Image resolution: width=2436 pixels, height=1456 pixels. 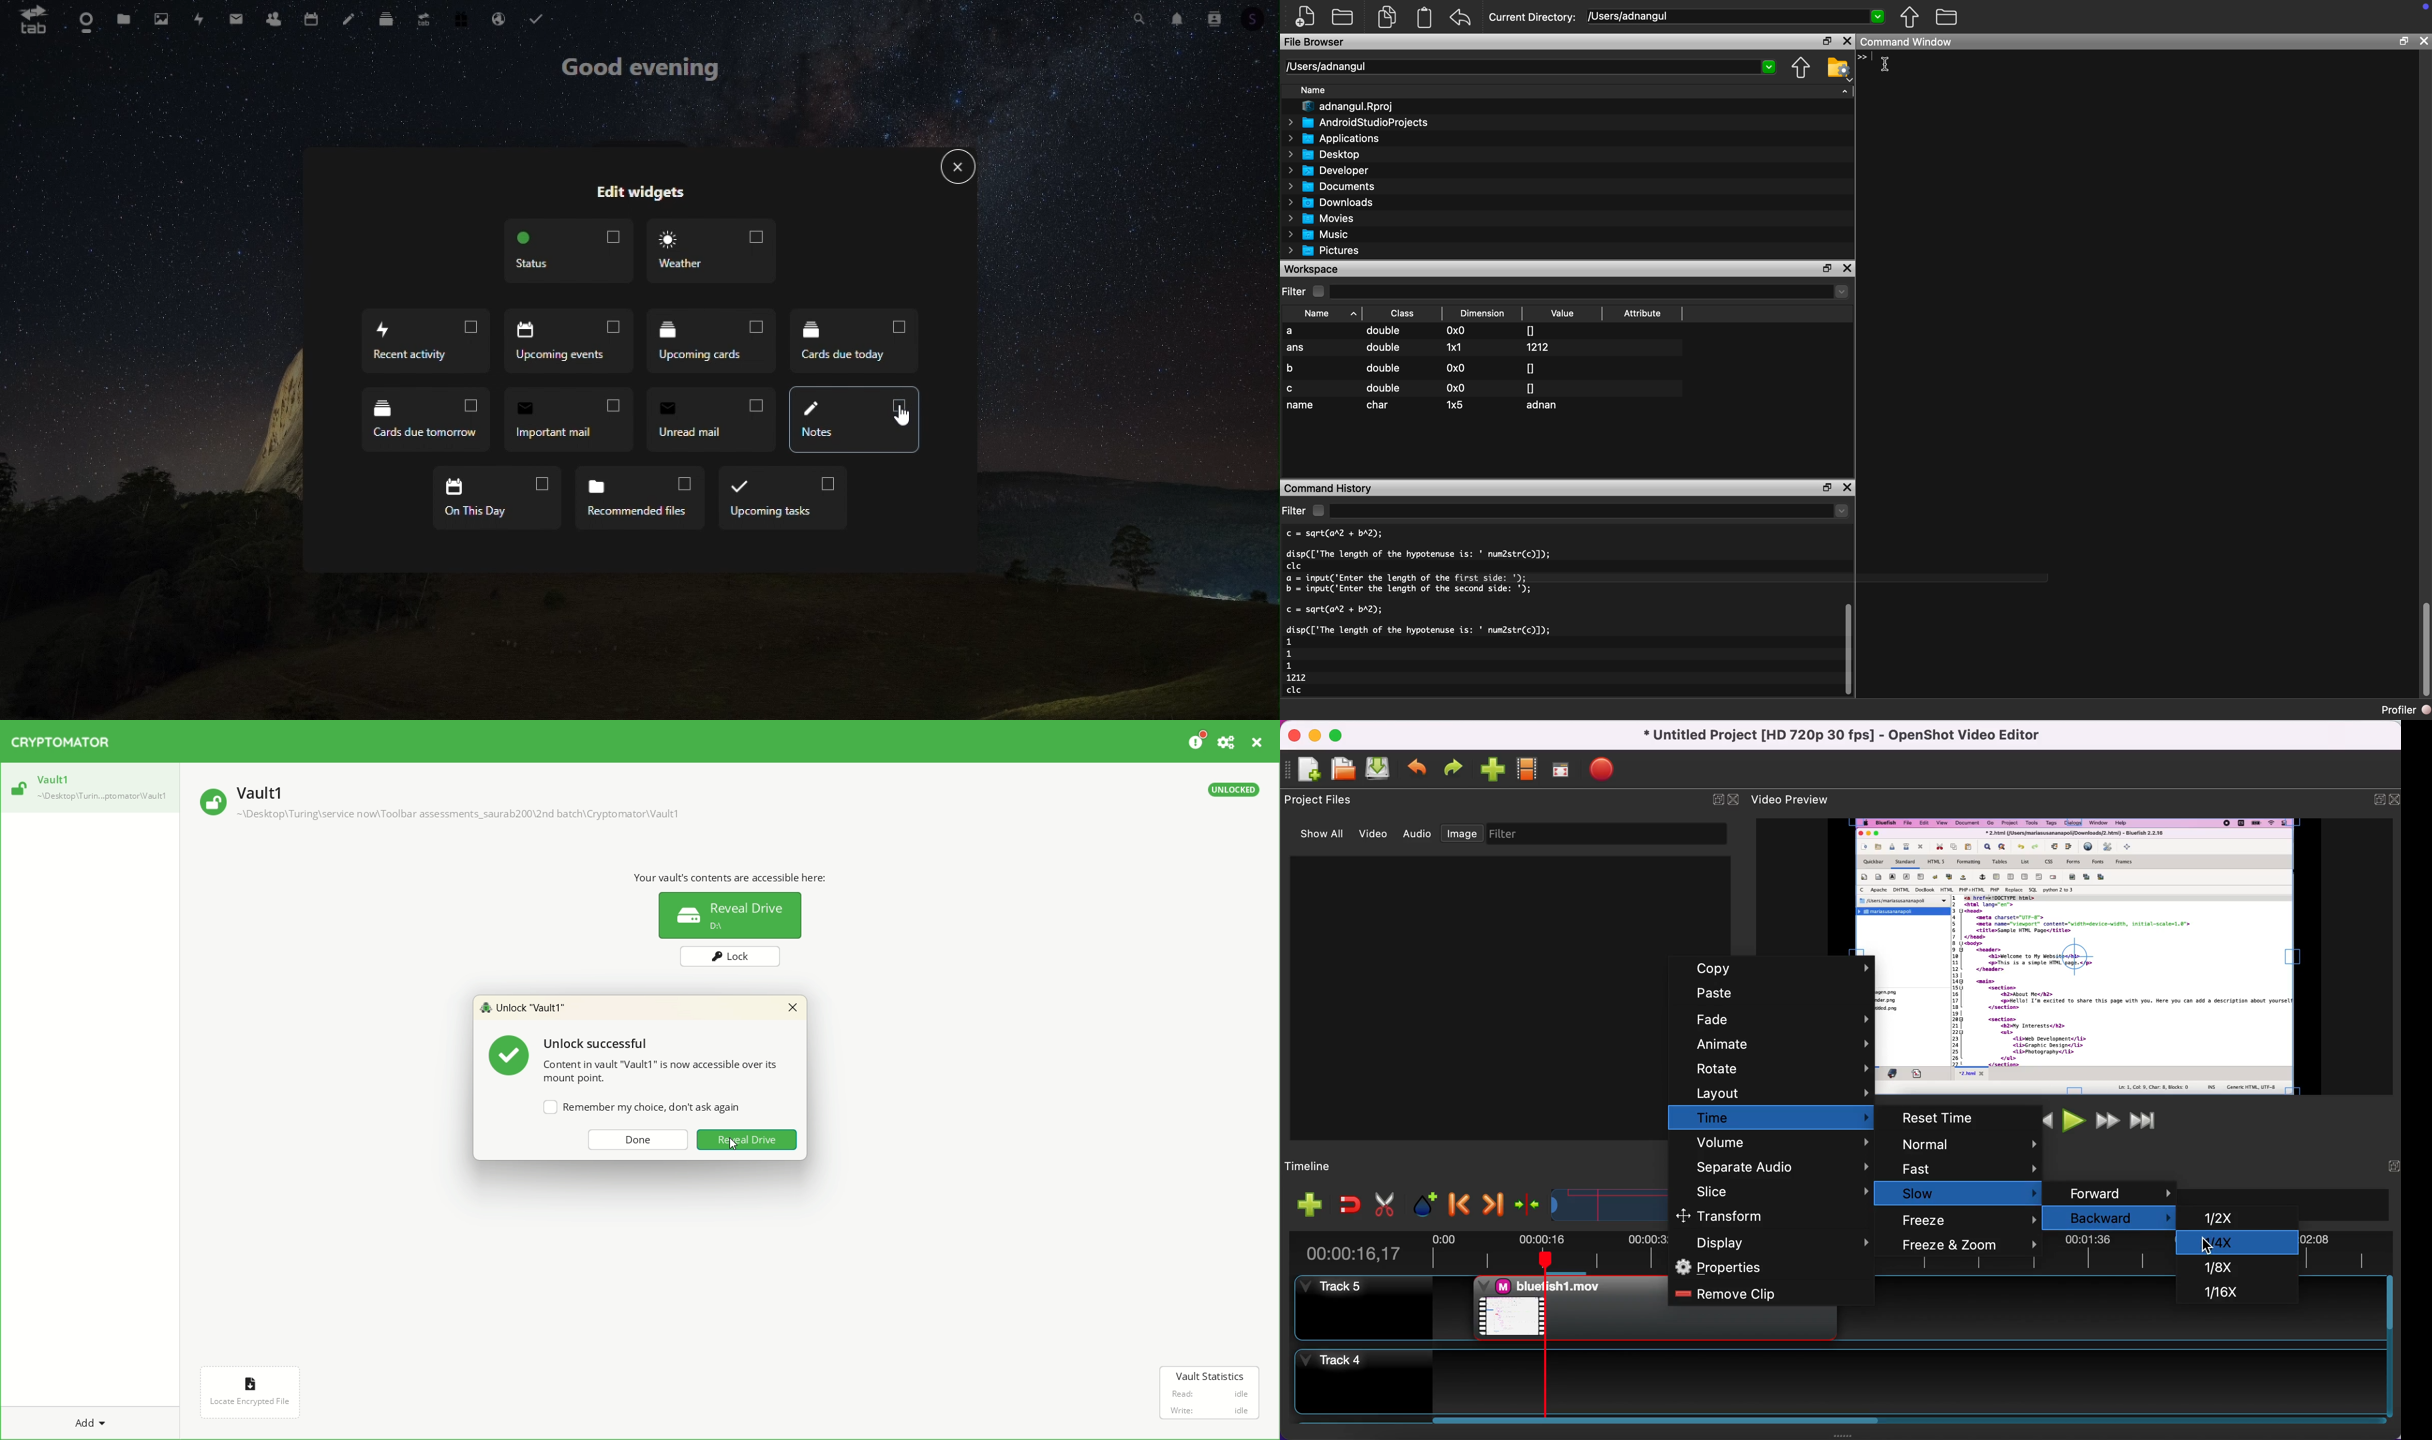 What do you see at coordinates (1345, 1203) in the screenshot?
I see `enable snapping` at bounding box center [1345, 1203].